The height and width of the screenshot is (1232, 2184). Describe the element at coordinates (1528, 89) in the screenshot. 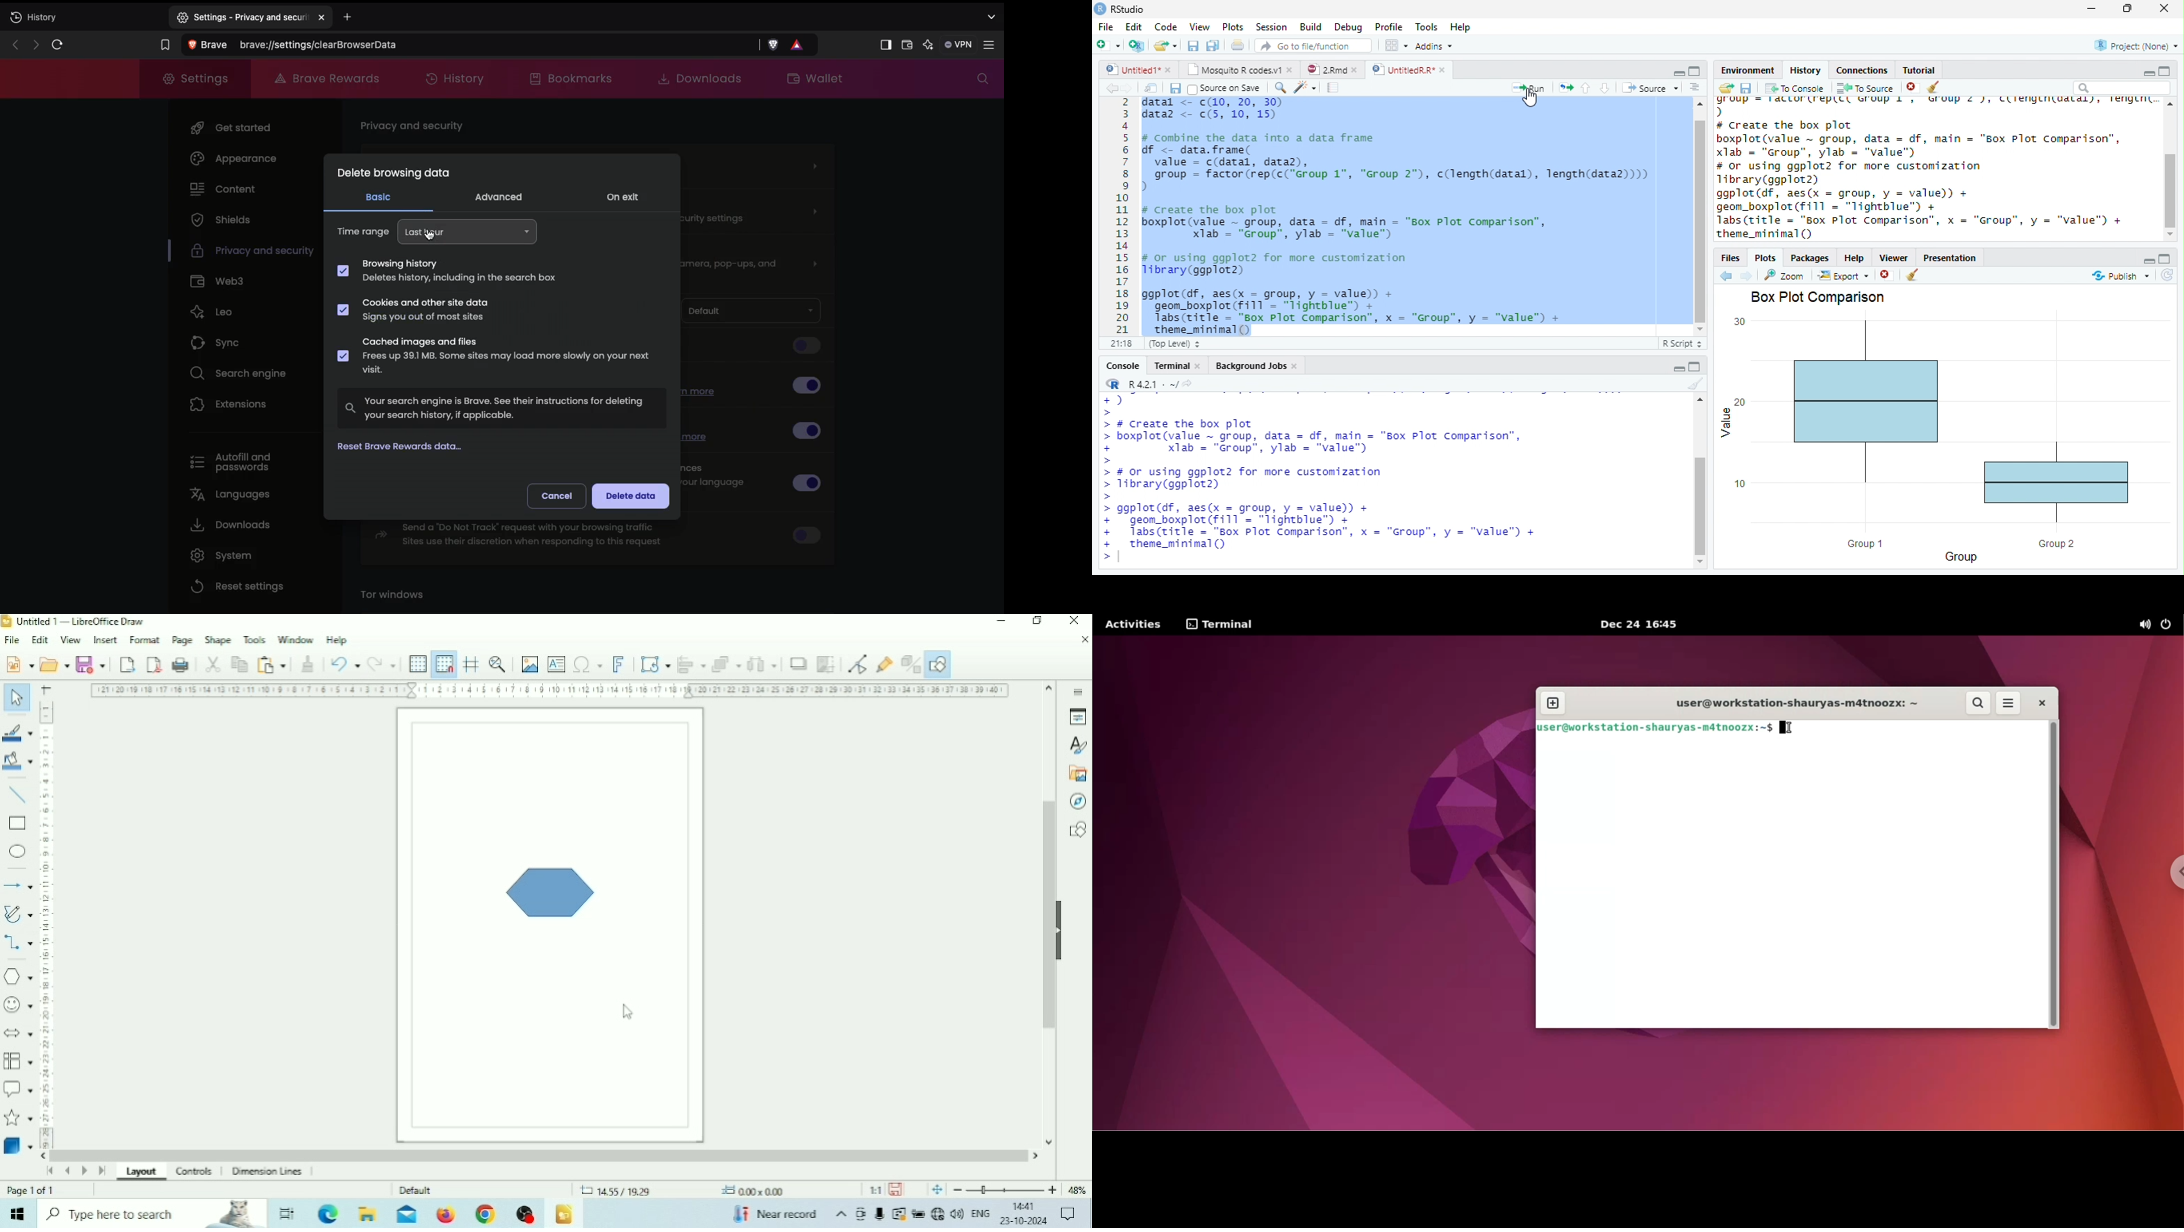

I see `Run` at that location.